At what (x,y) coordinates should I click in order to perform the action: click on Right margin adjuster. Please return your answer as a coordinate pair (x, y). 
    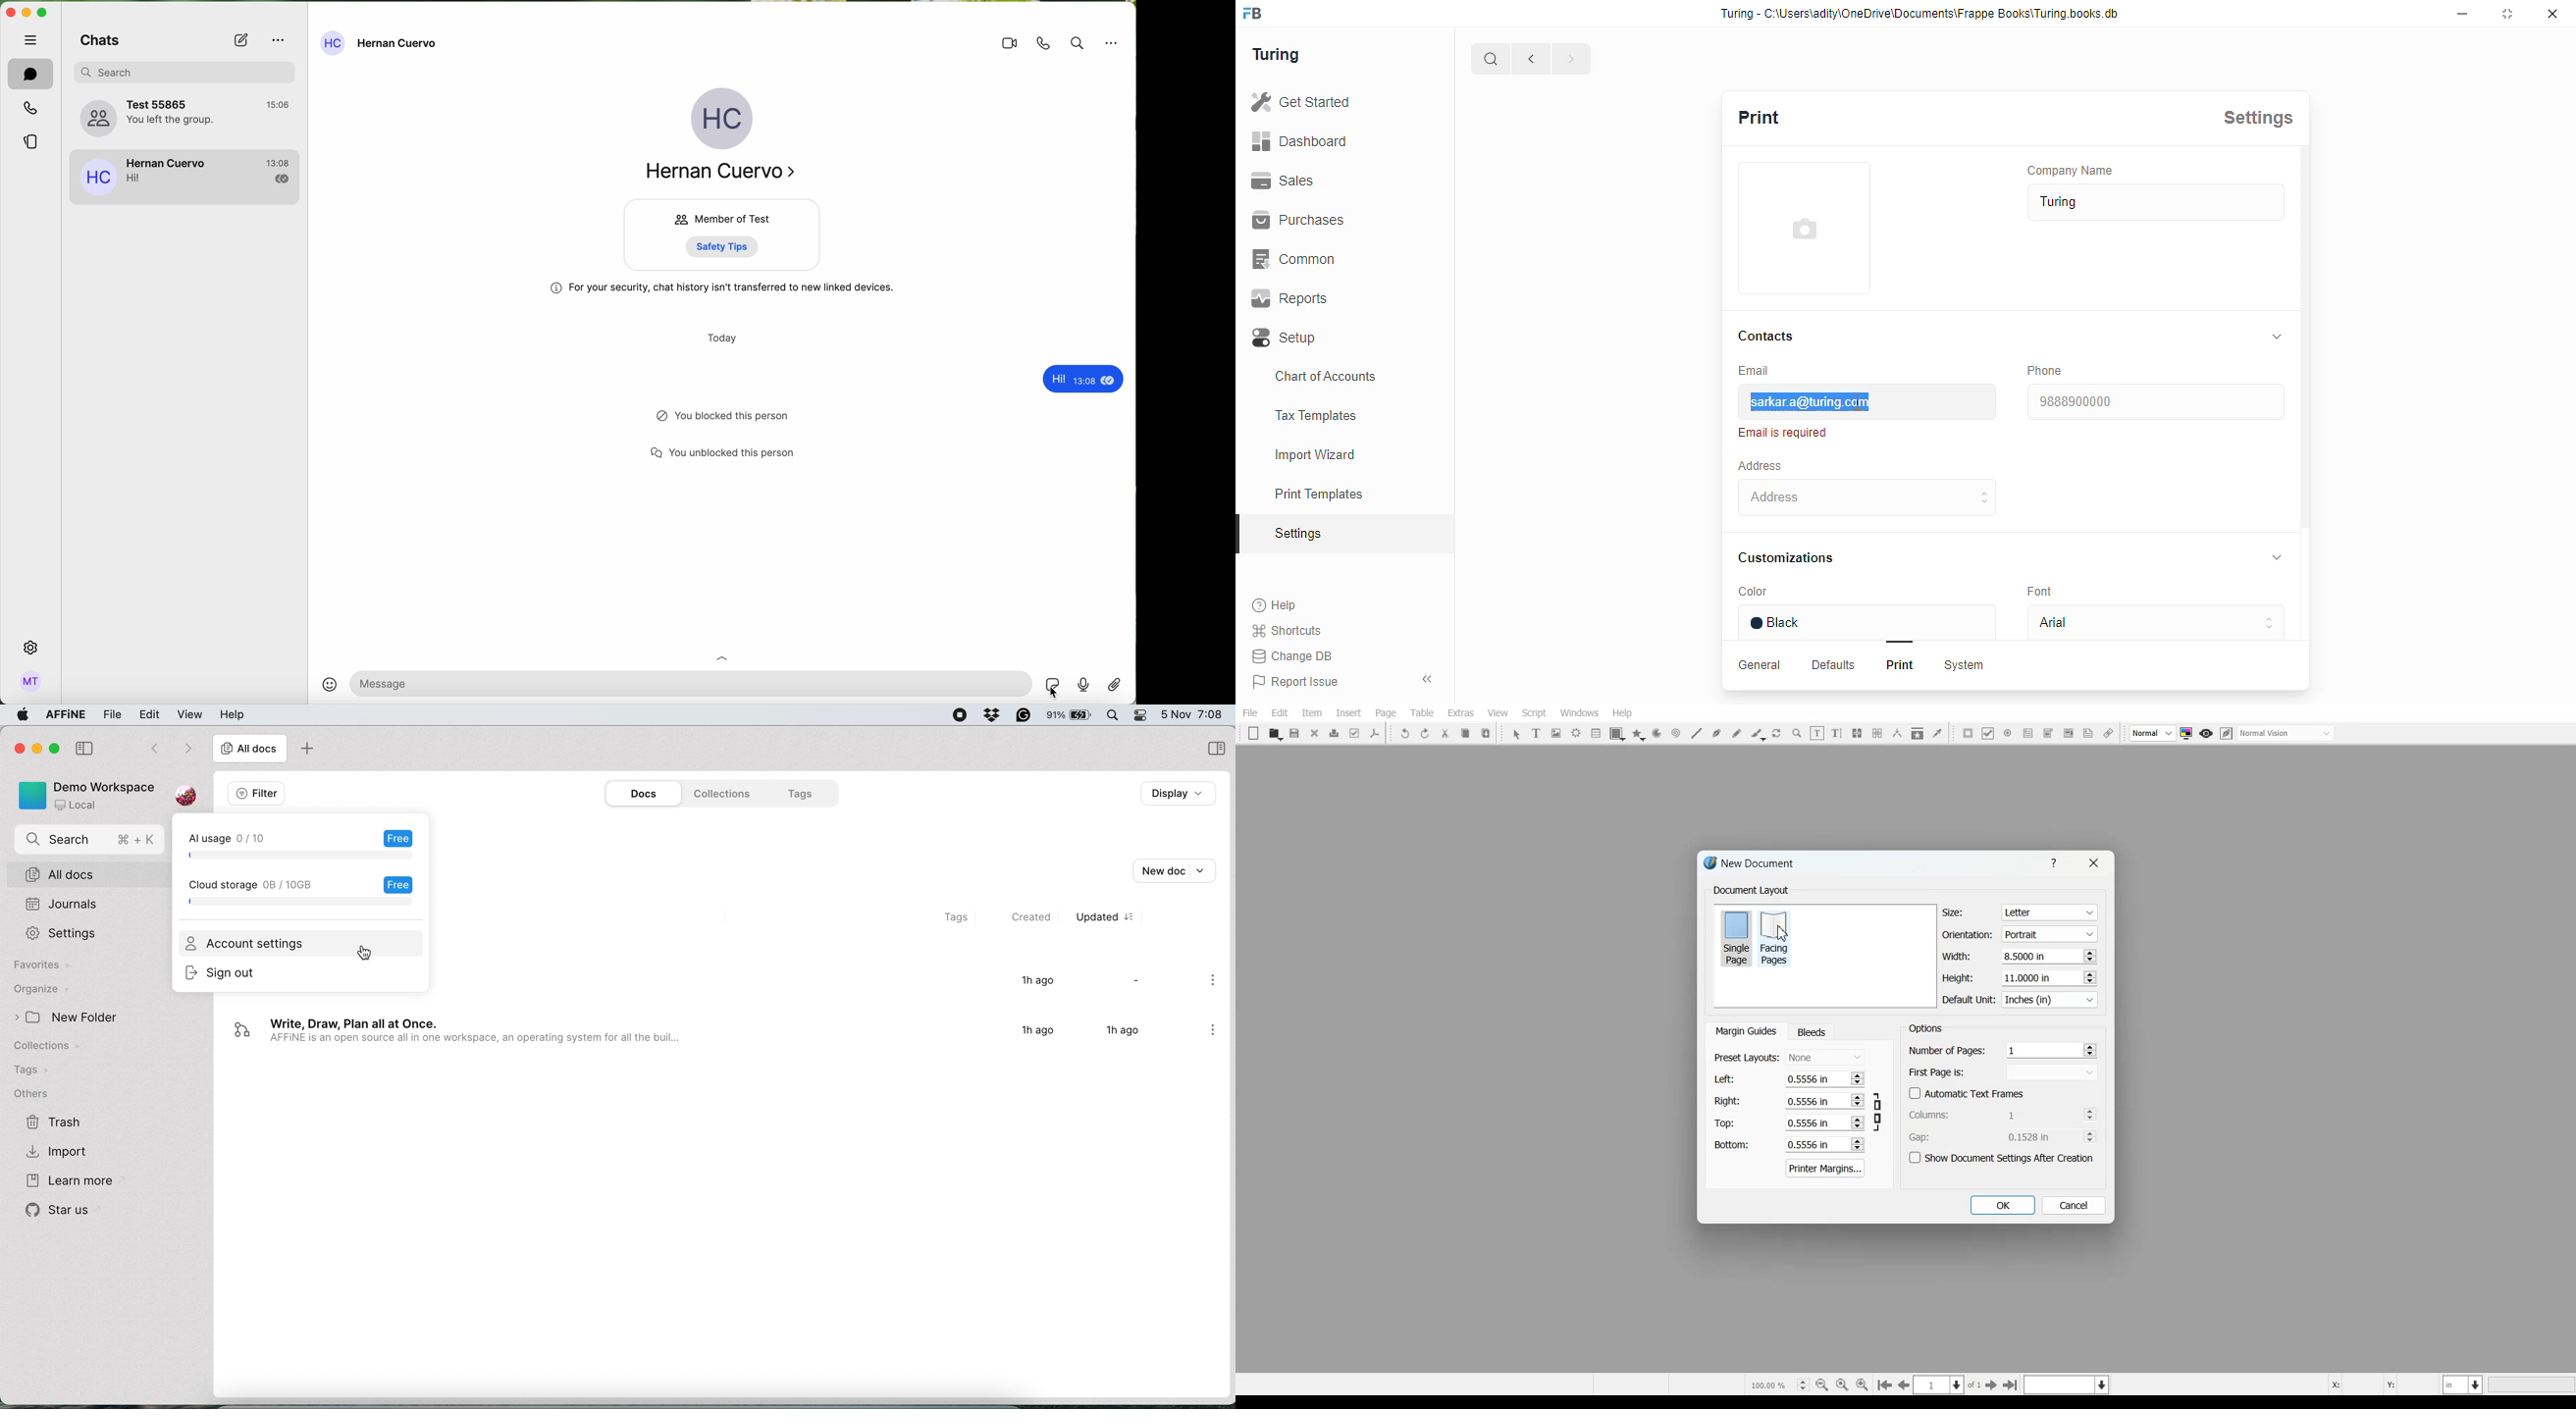
    Looking at the image, I should click on (1790, 1101).